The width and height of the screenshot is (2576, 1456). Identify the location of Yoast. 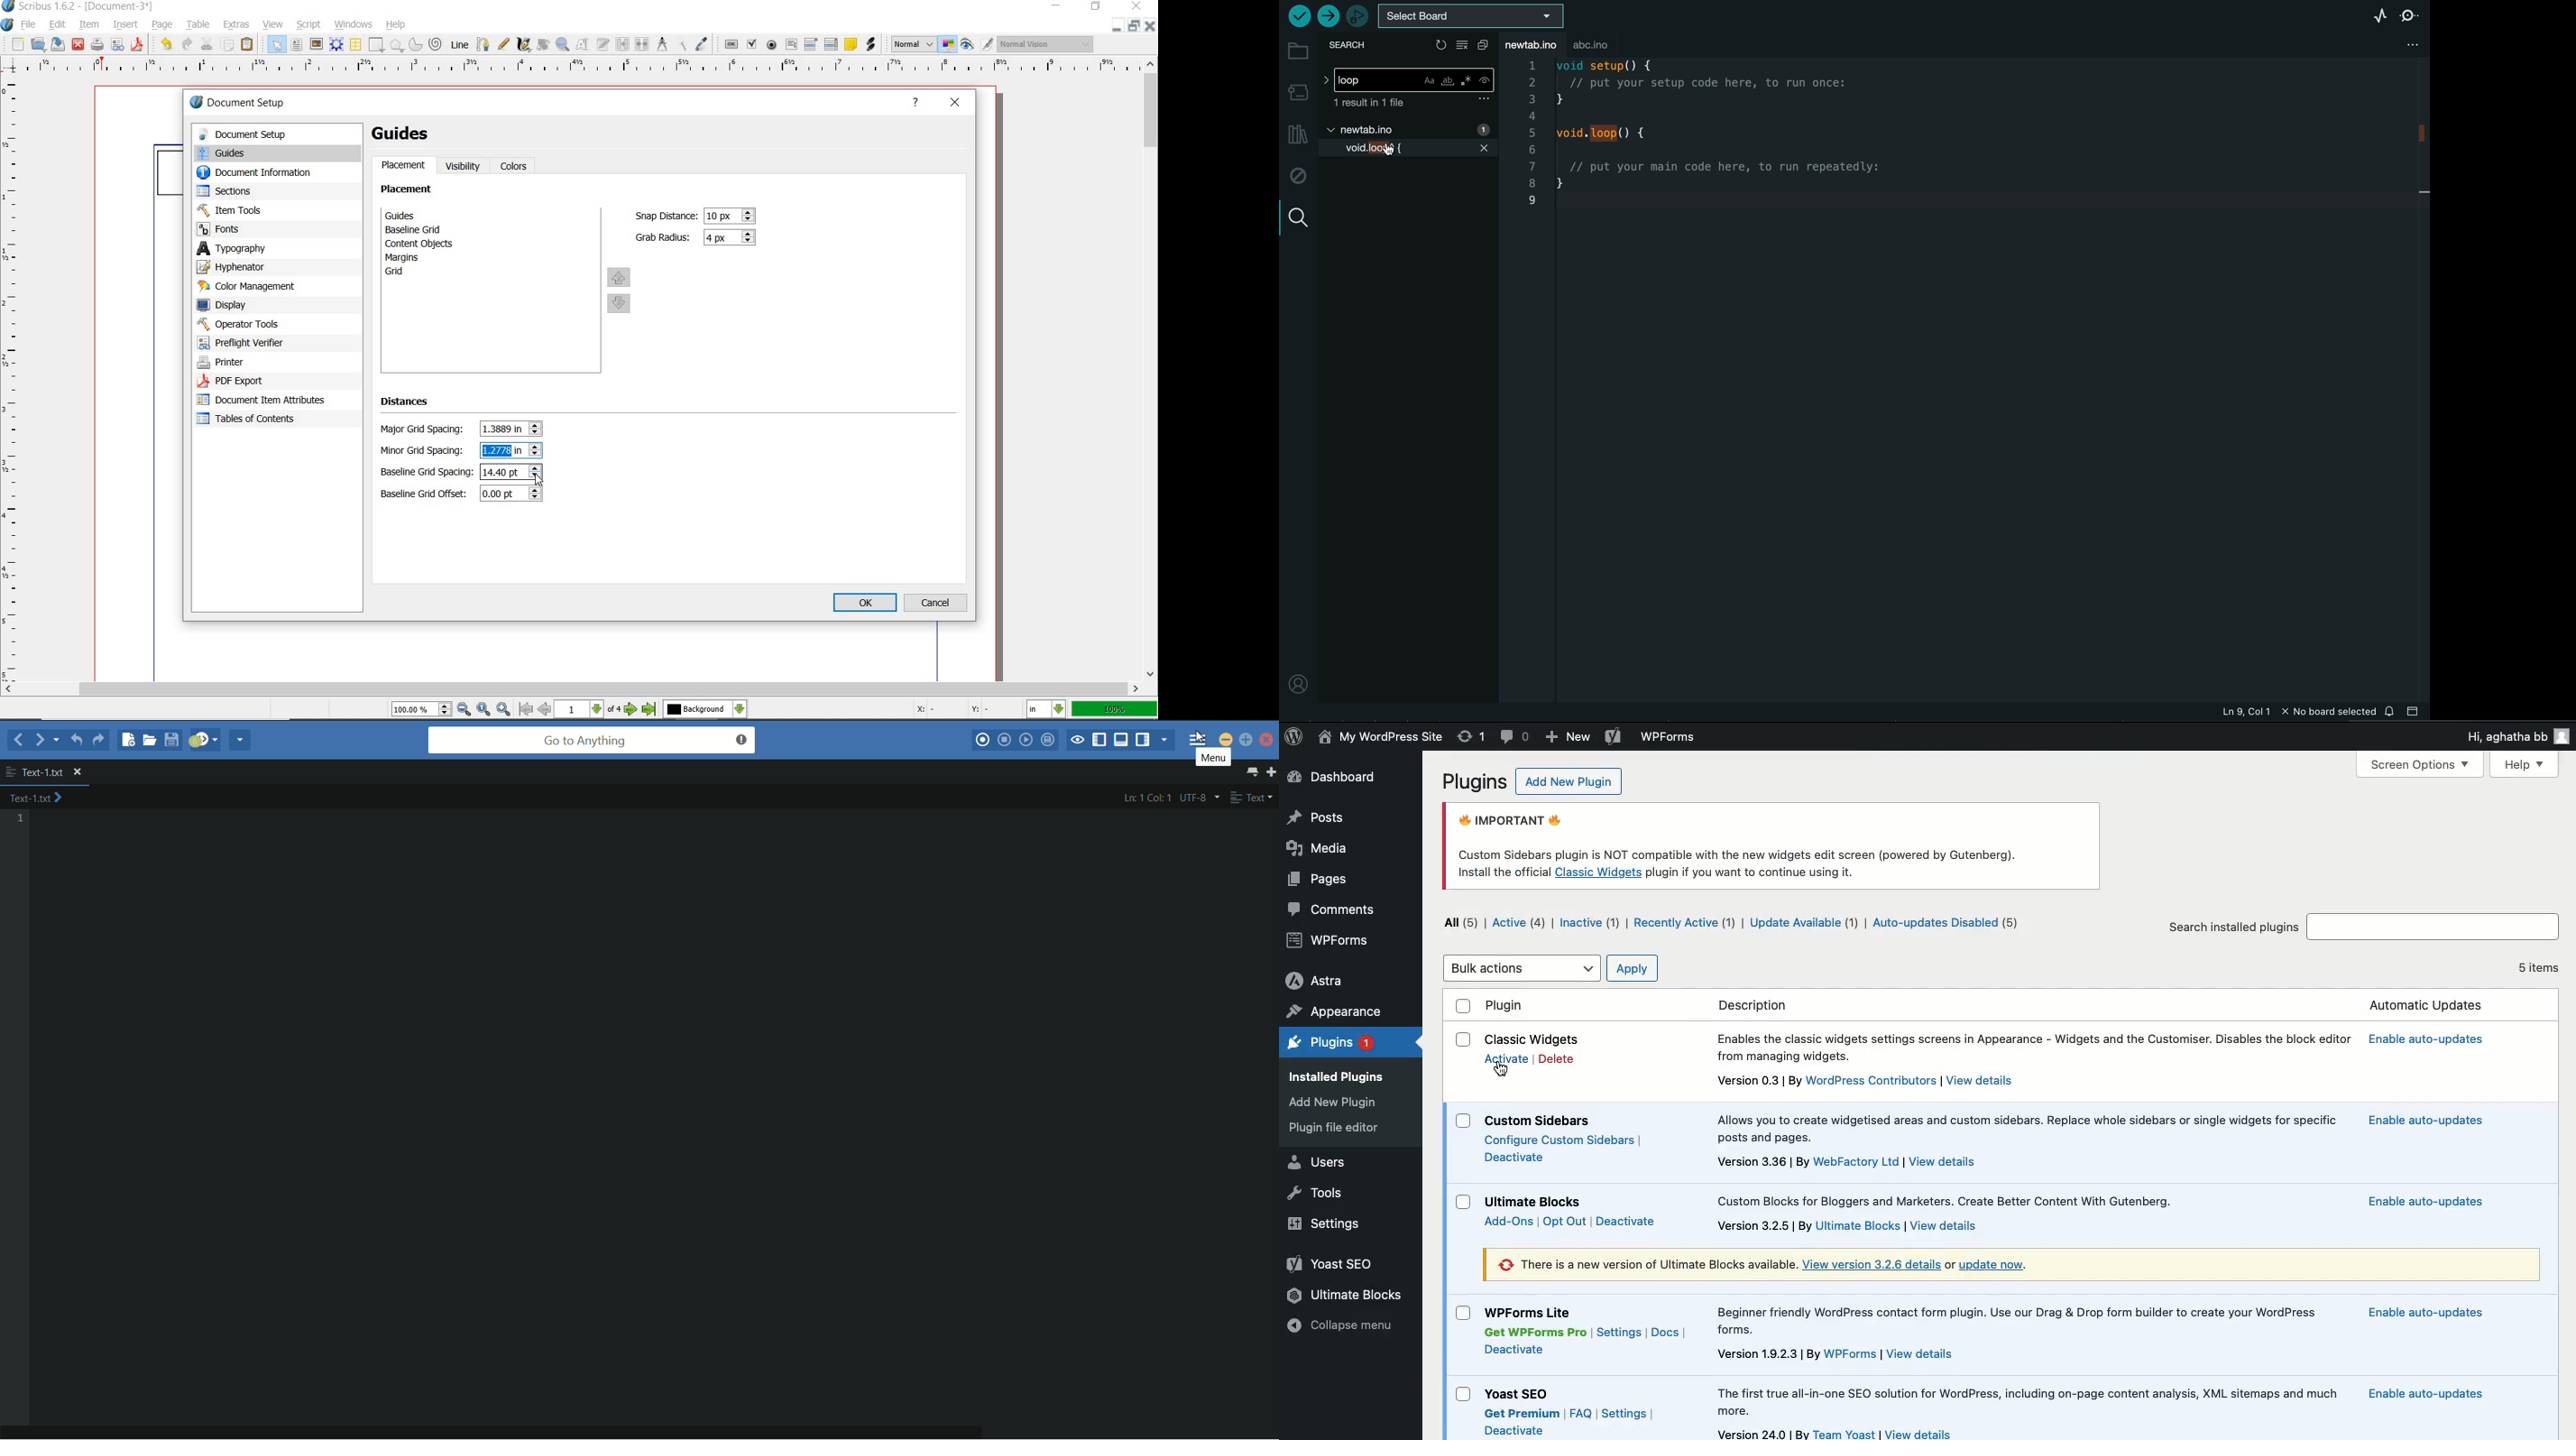
(1332, 1265).